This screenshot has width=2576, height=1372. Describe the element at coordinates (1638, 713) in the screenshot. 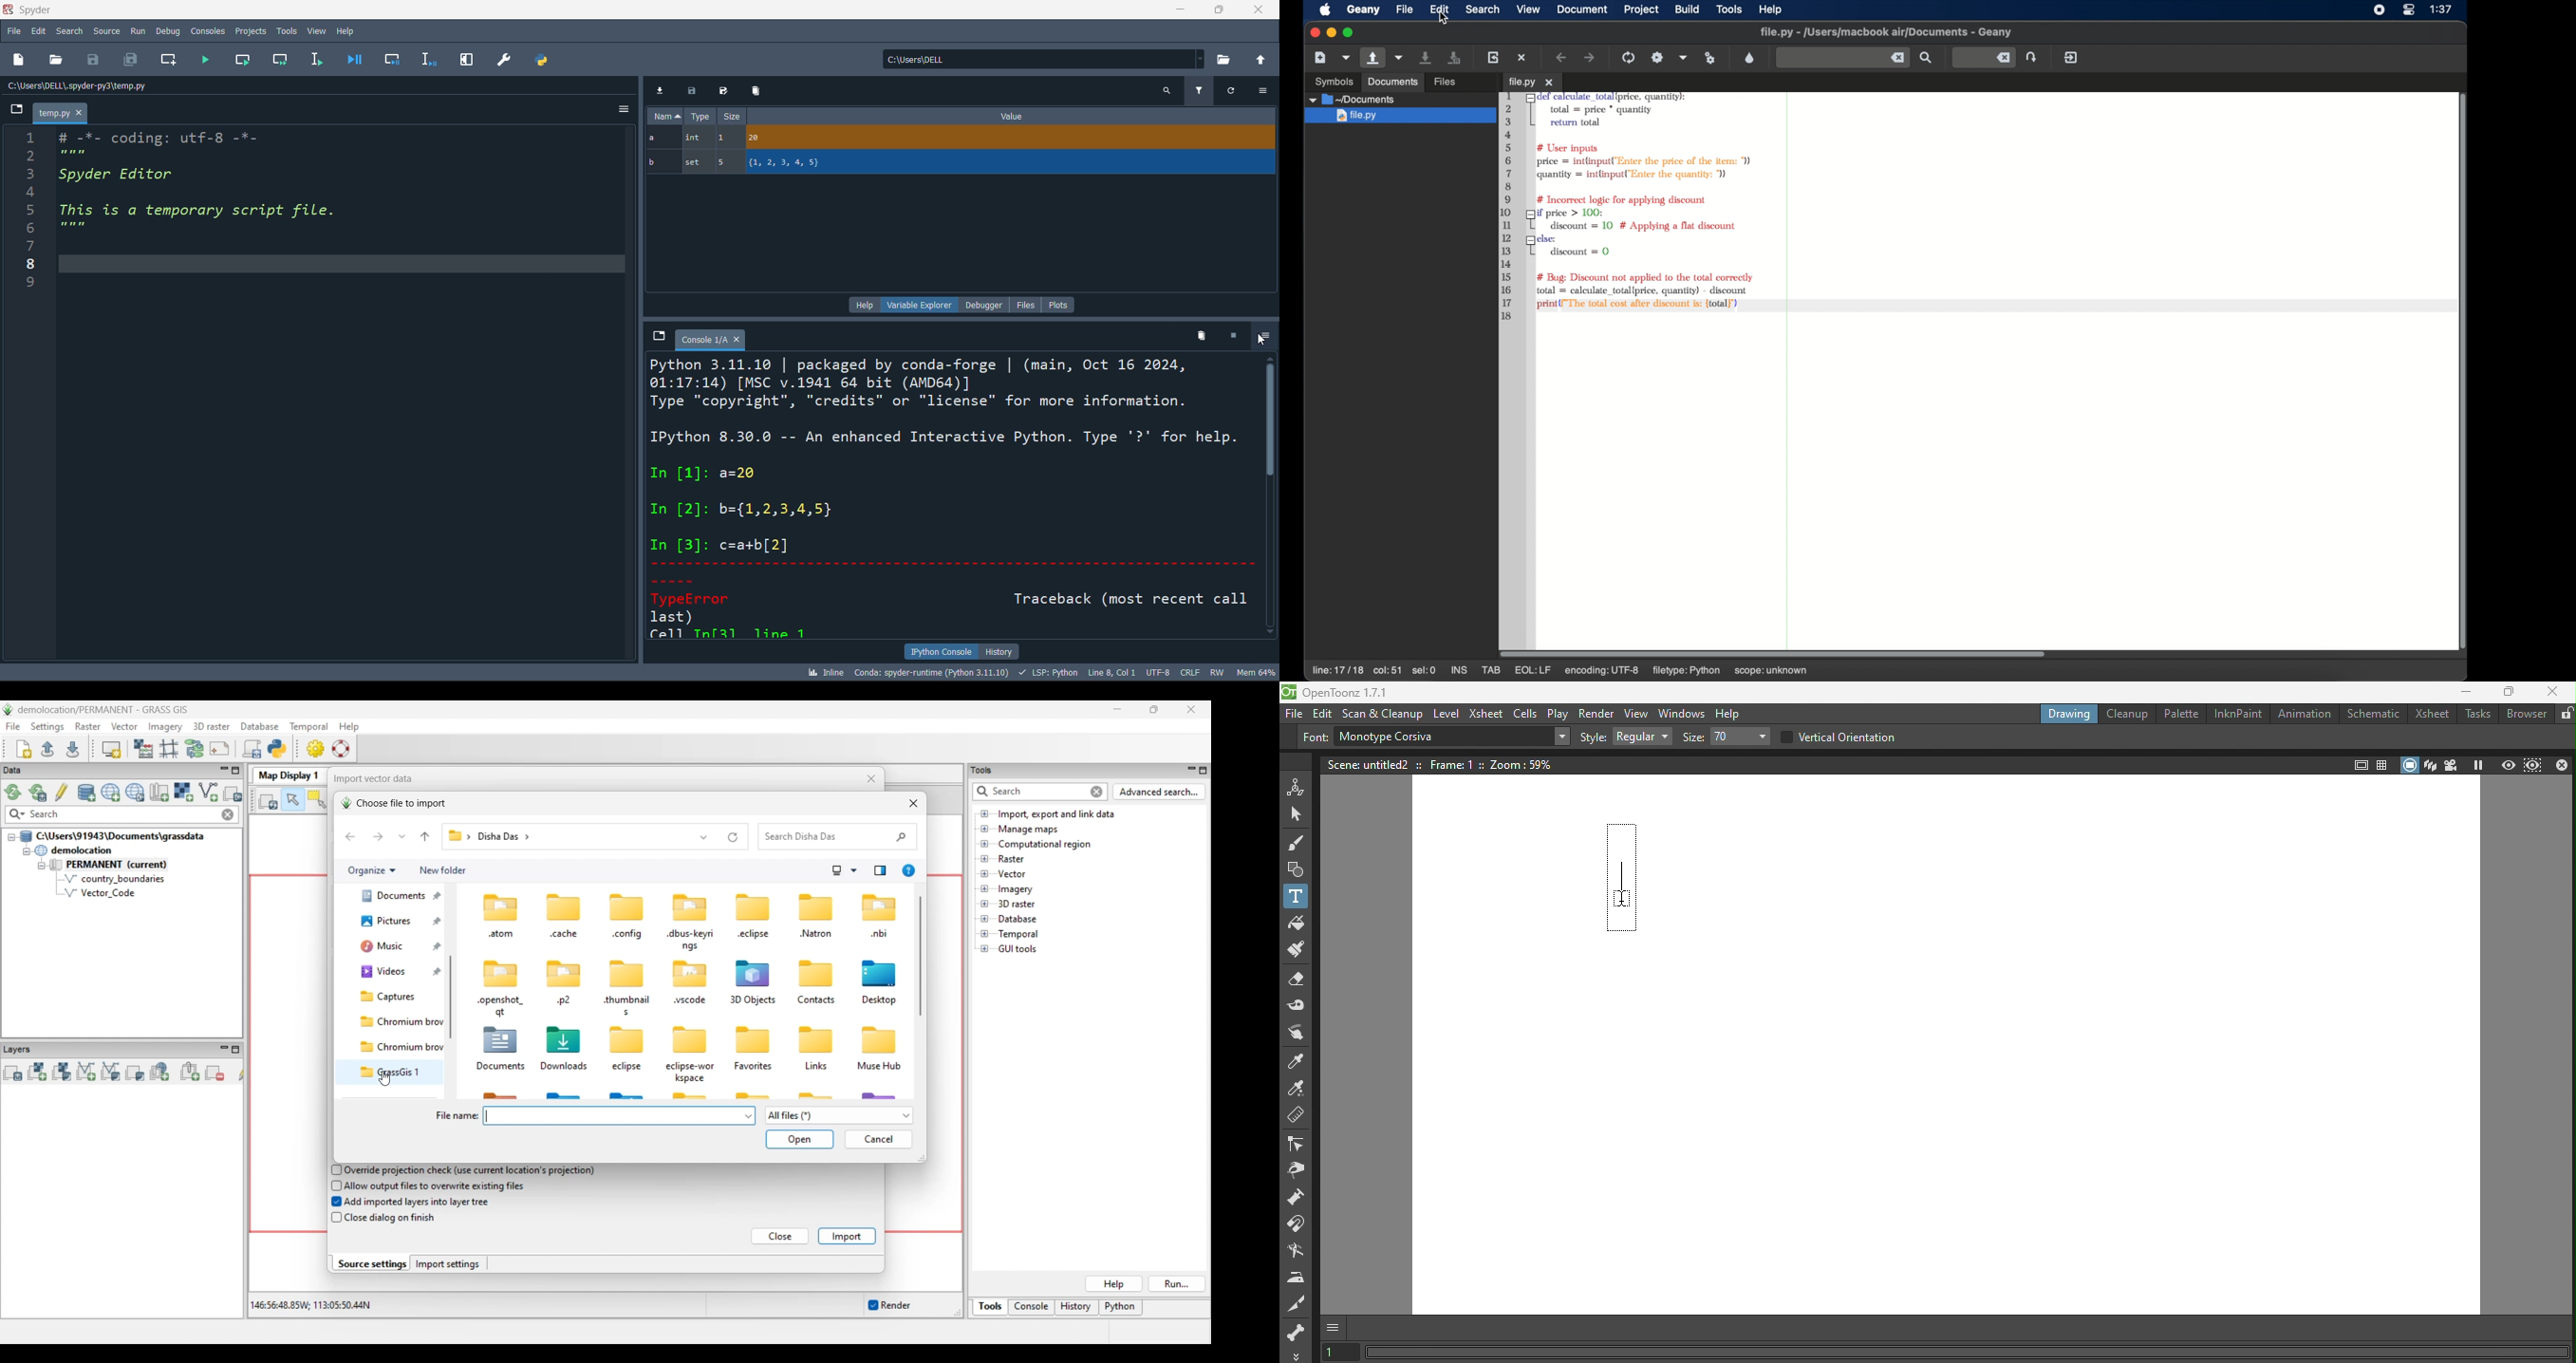

I see `View` at that location.